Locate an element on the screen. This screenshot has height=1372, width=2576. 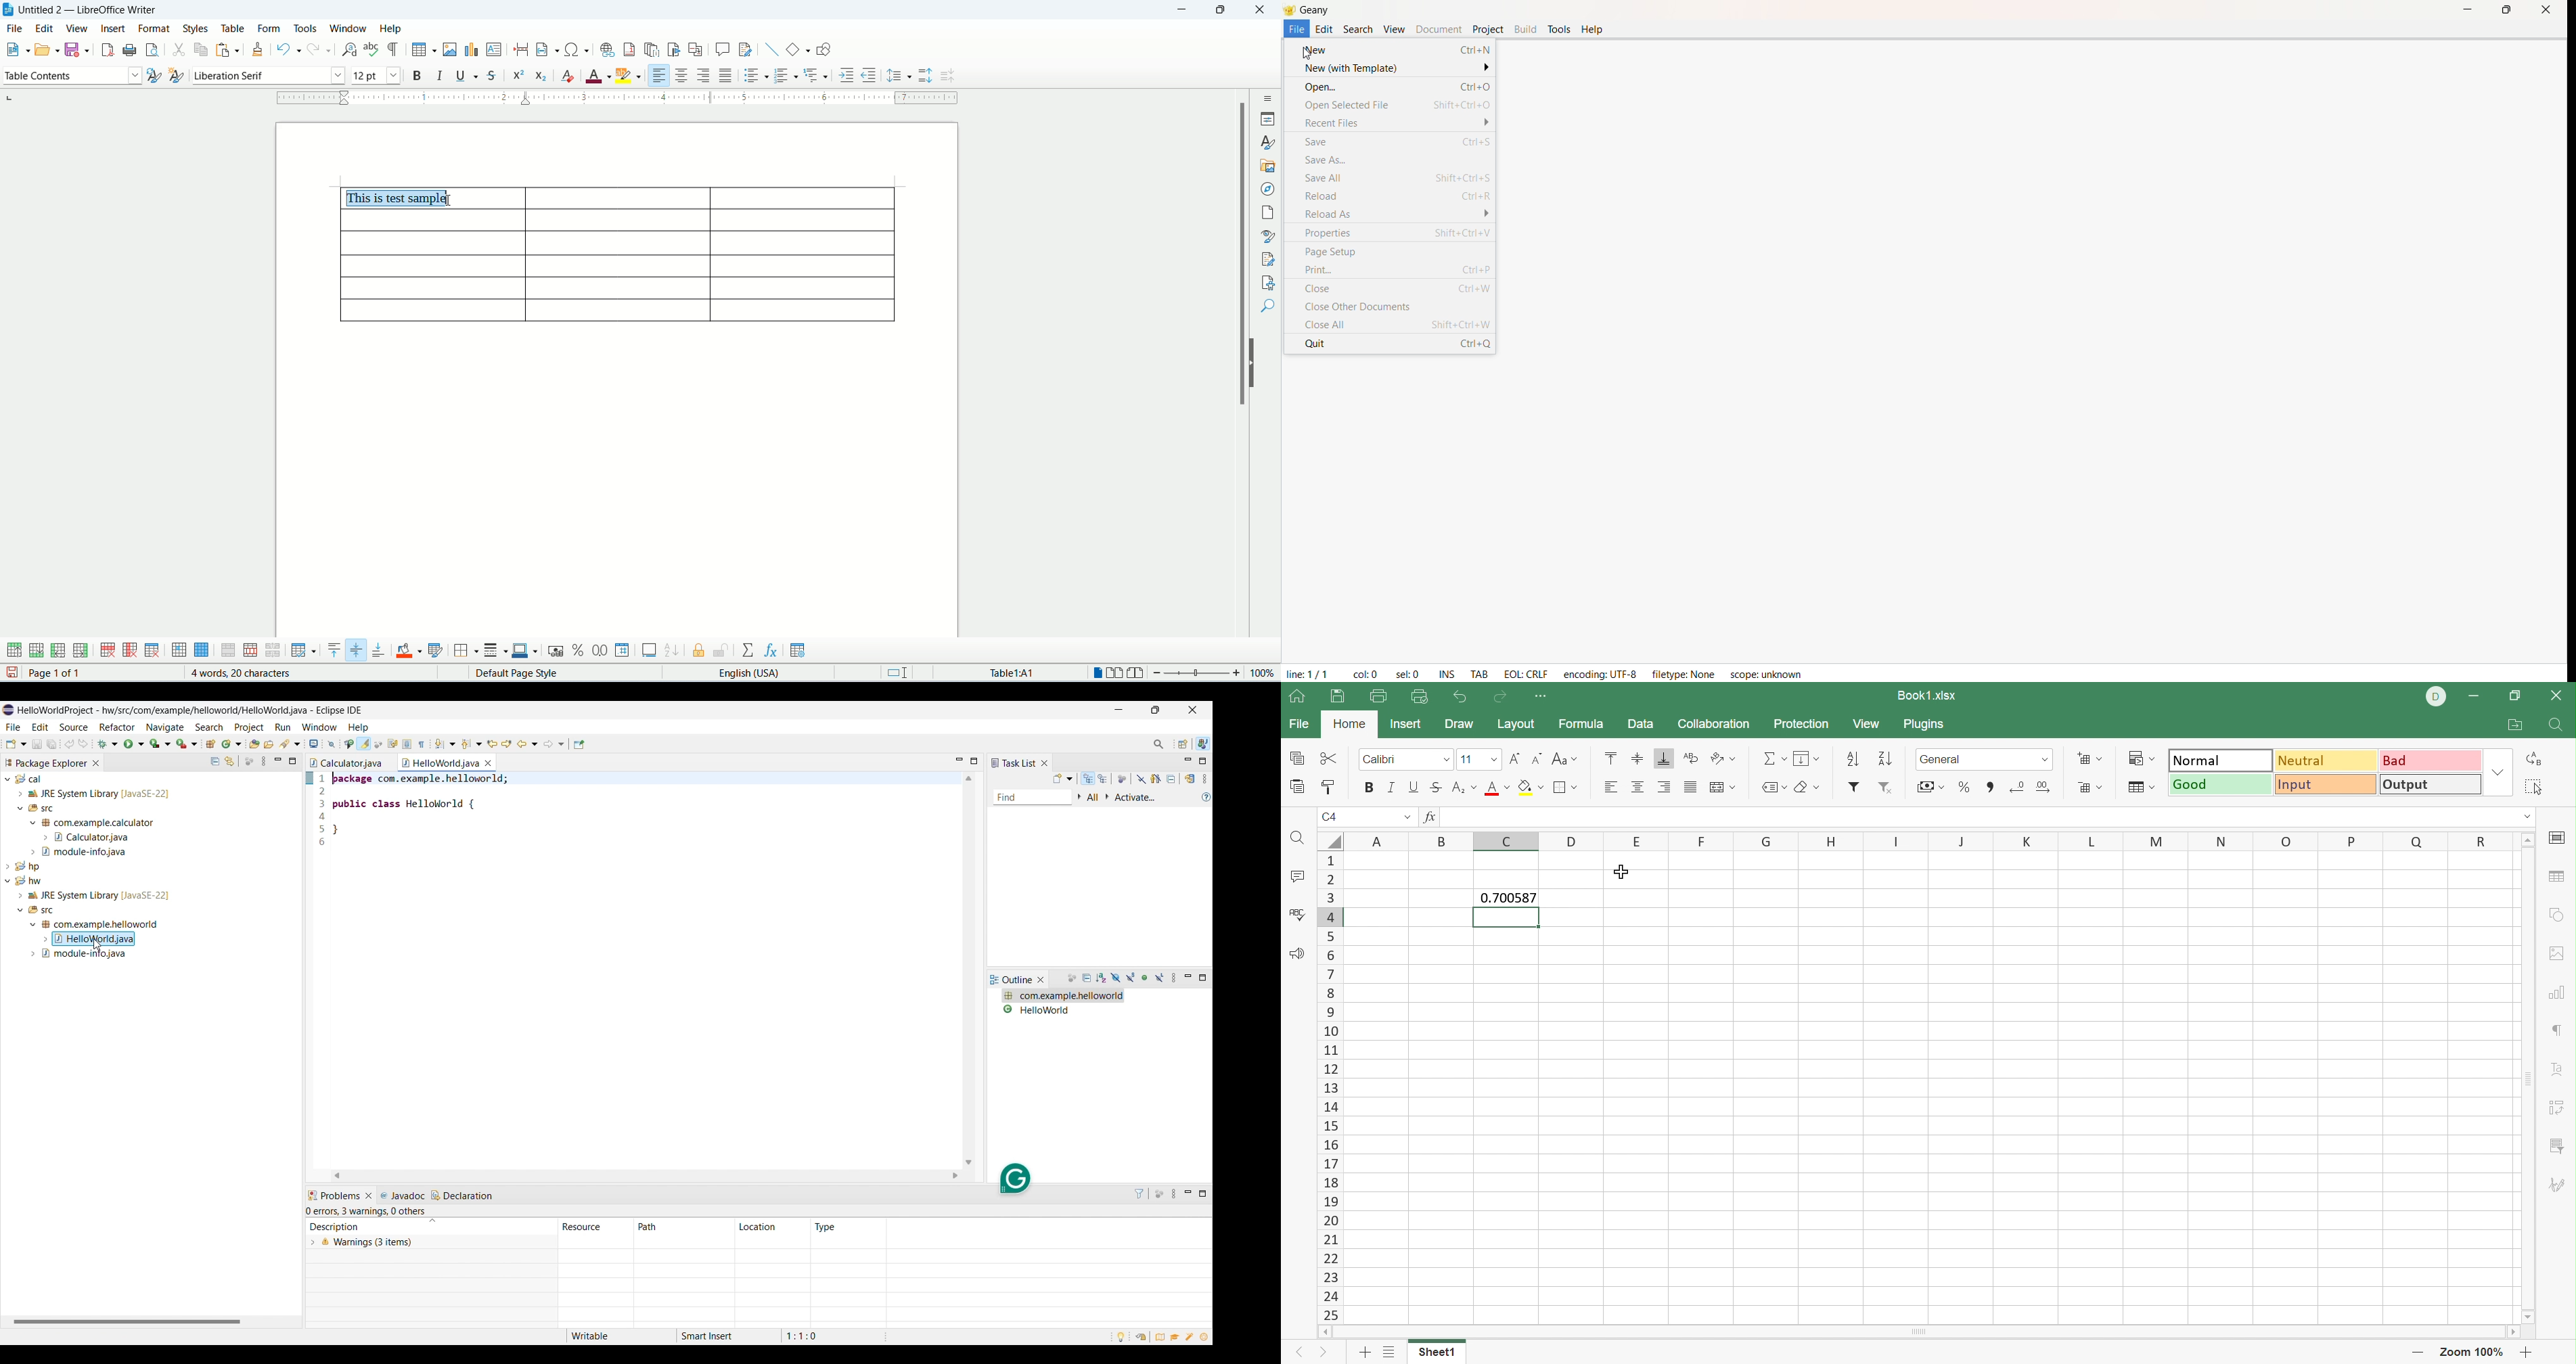
Normal is located at coordinates (2221, 762).